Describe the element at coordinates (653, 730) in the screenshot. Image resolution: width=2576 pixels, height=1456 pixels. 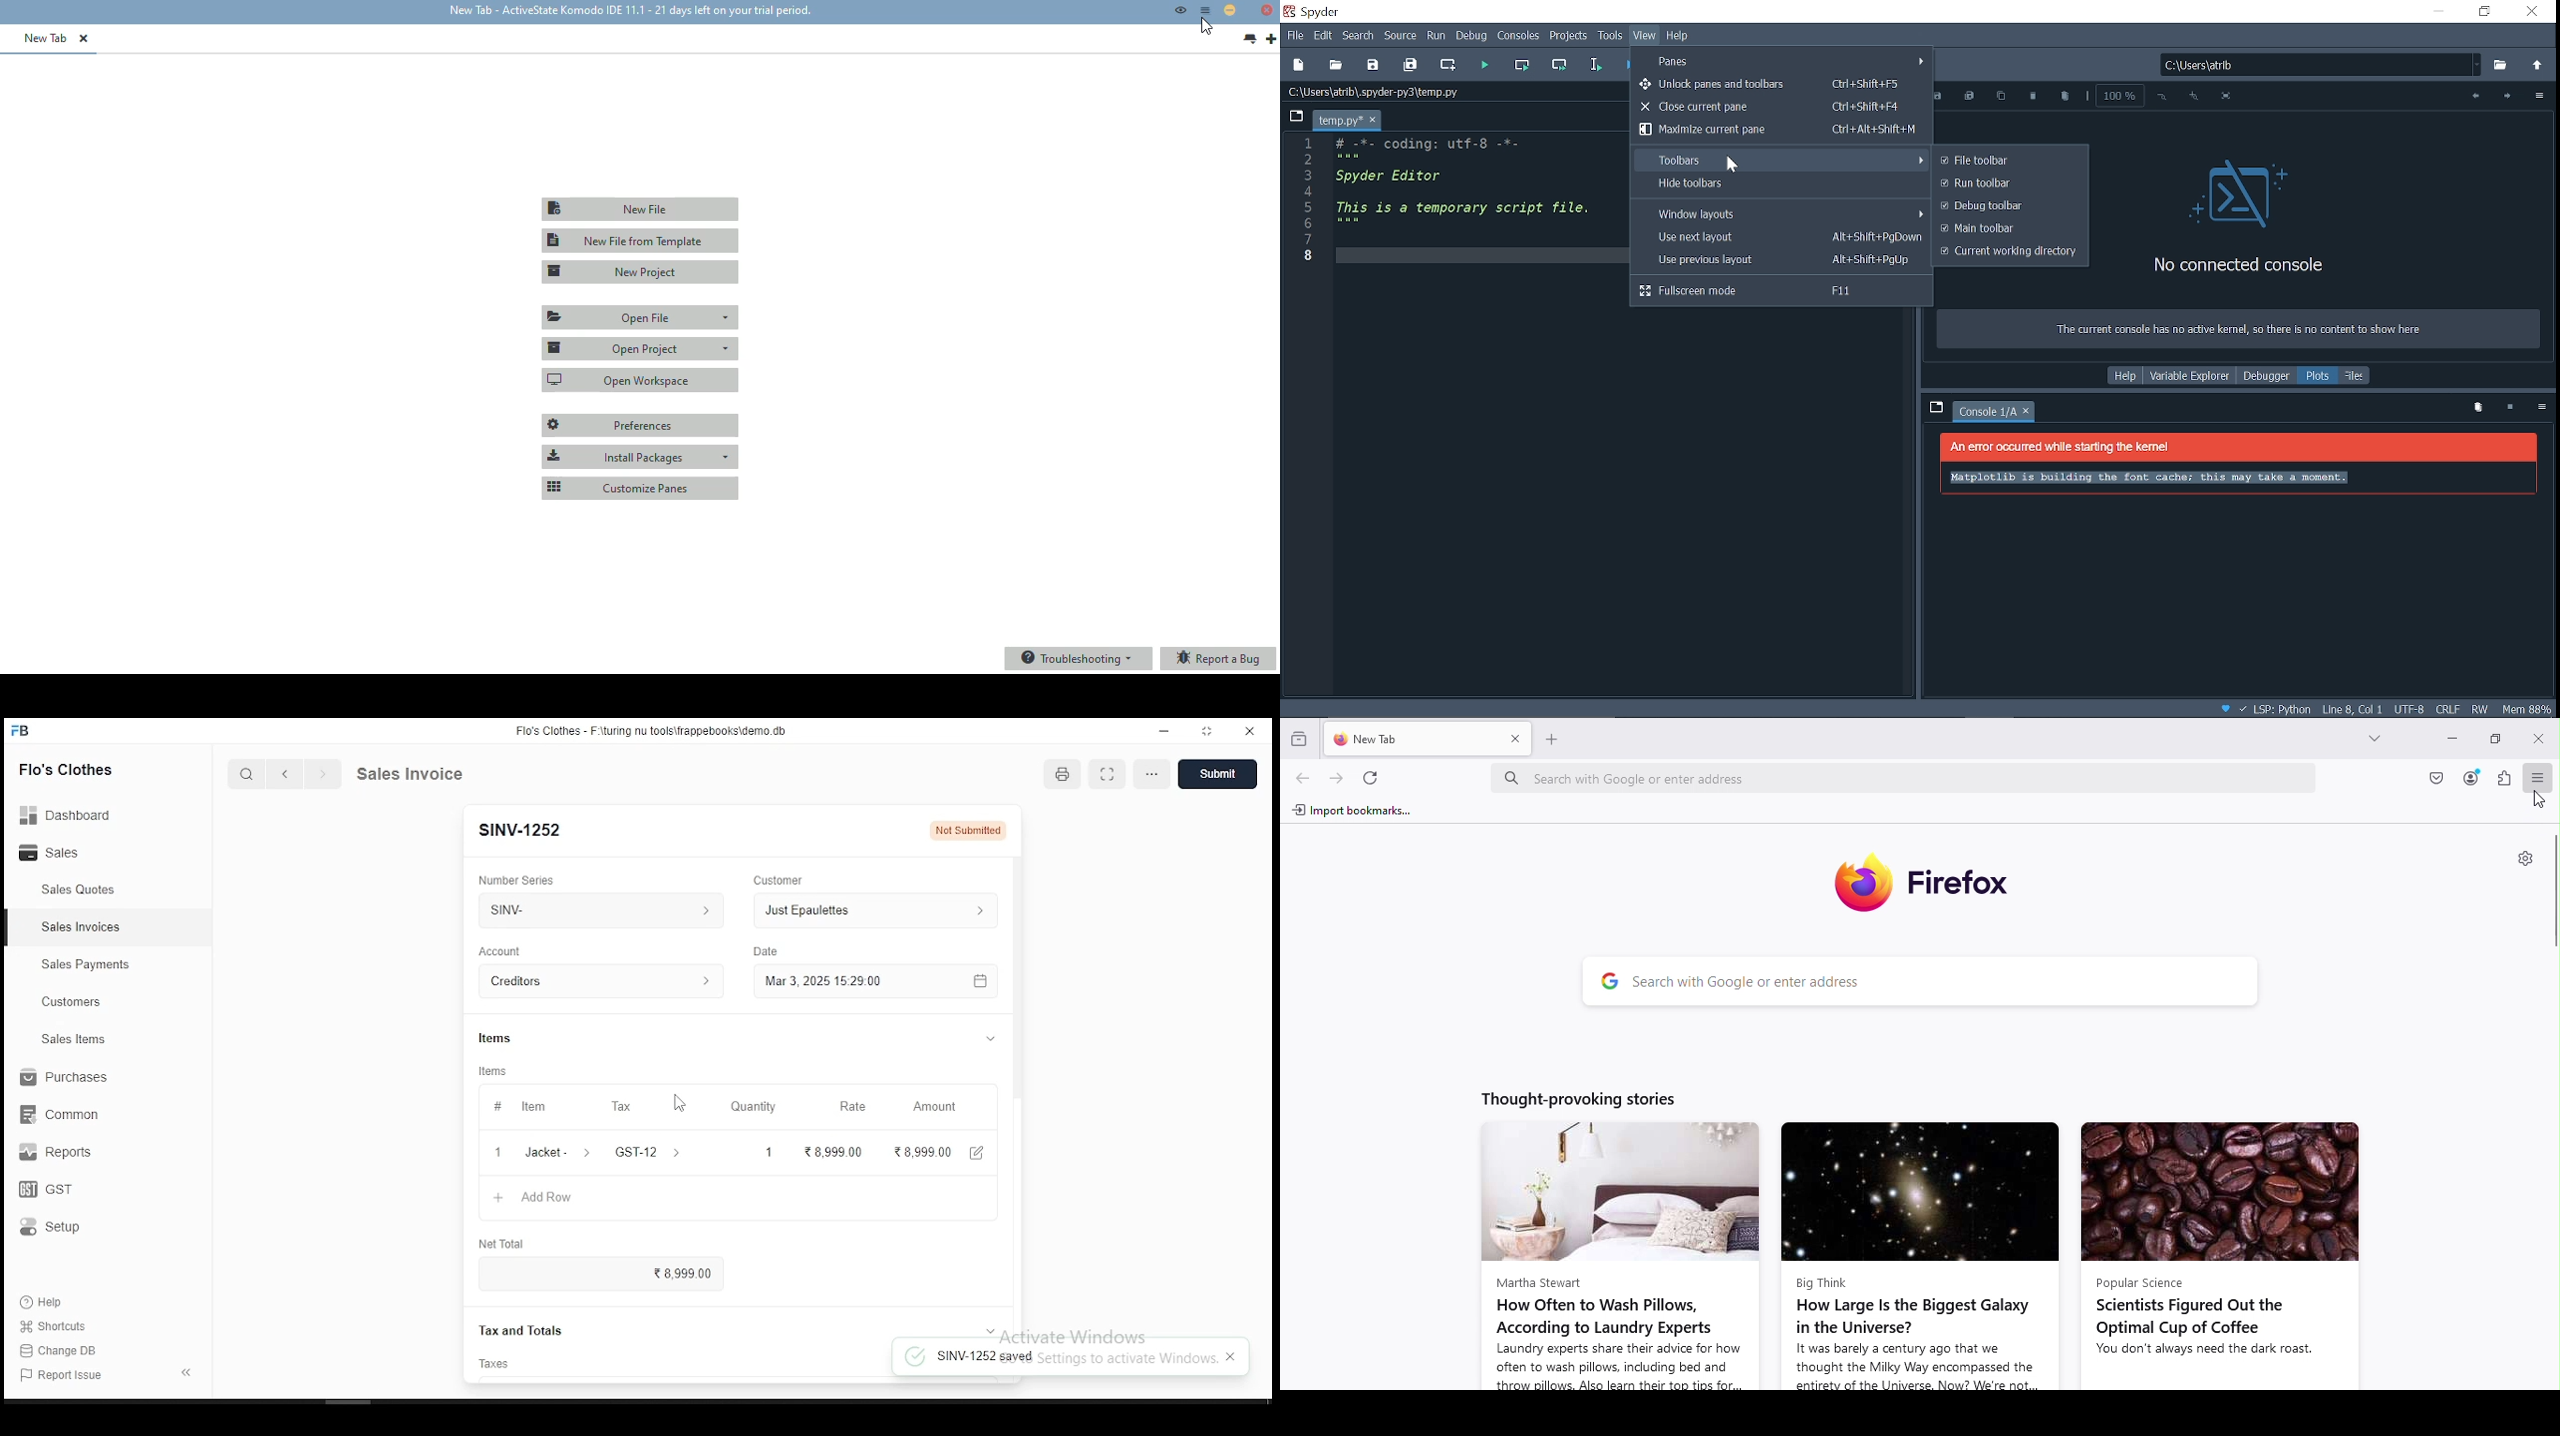
I see `Flo's Clothes - F-\turing nu tools\frappebooks\demo db` at that location.